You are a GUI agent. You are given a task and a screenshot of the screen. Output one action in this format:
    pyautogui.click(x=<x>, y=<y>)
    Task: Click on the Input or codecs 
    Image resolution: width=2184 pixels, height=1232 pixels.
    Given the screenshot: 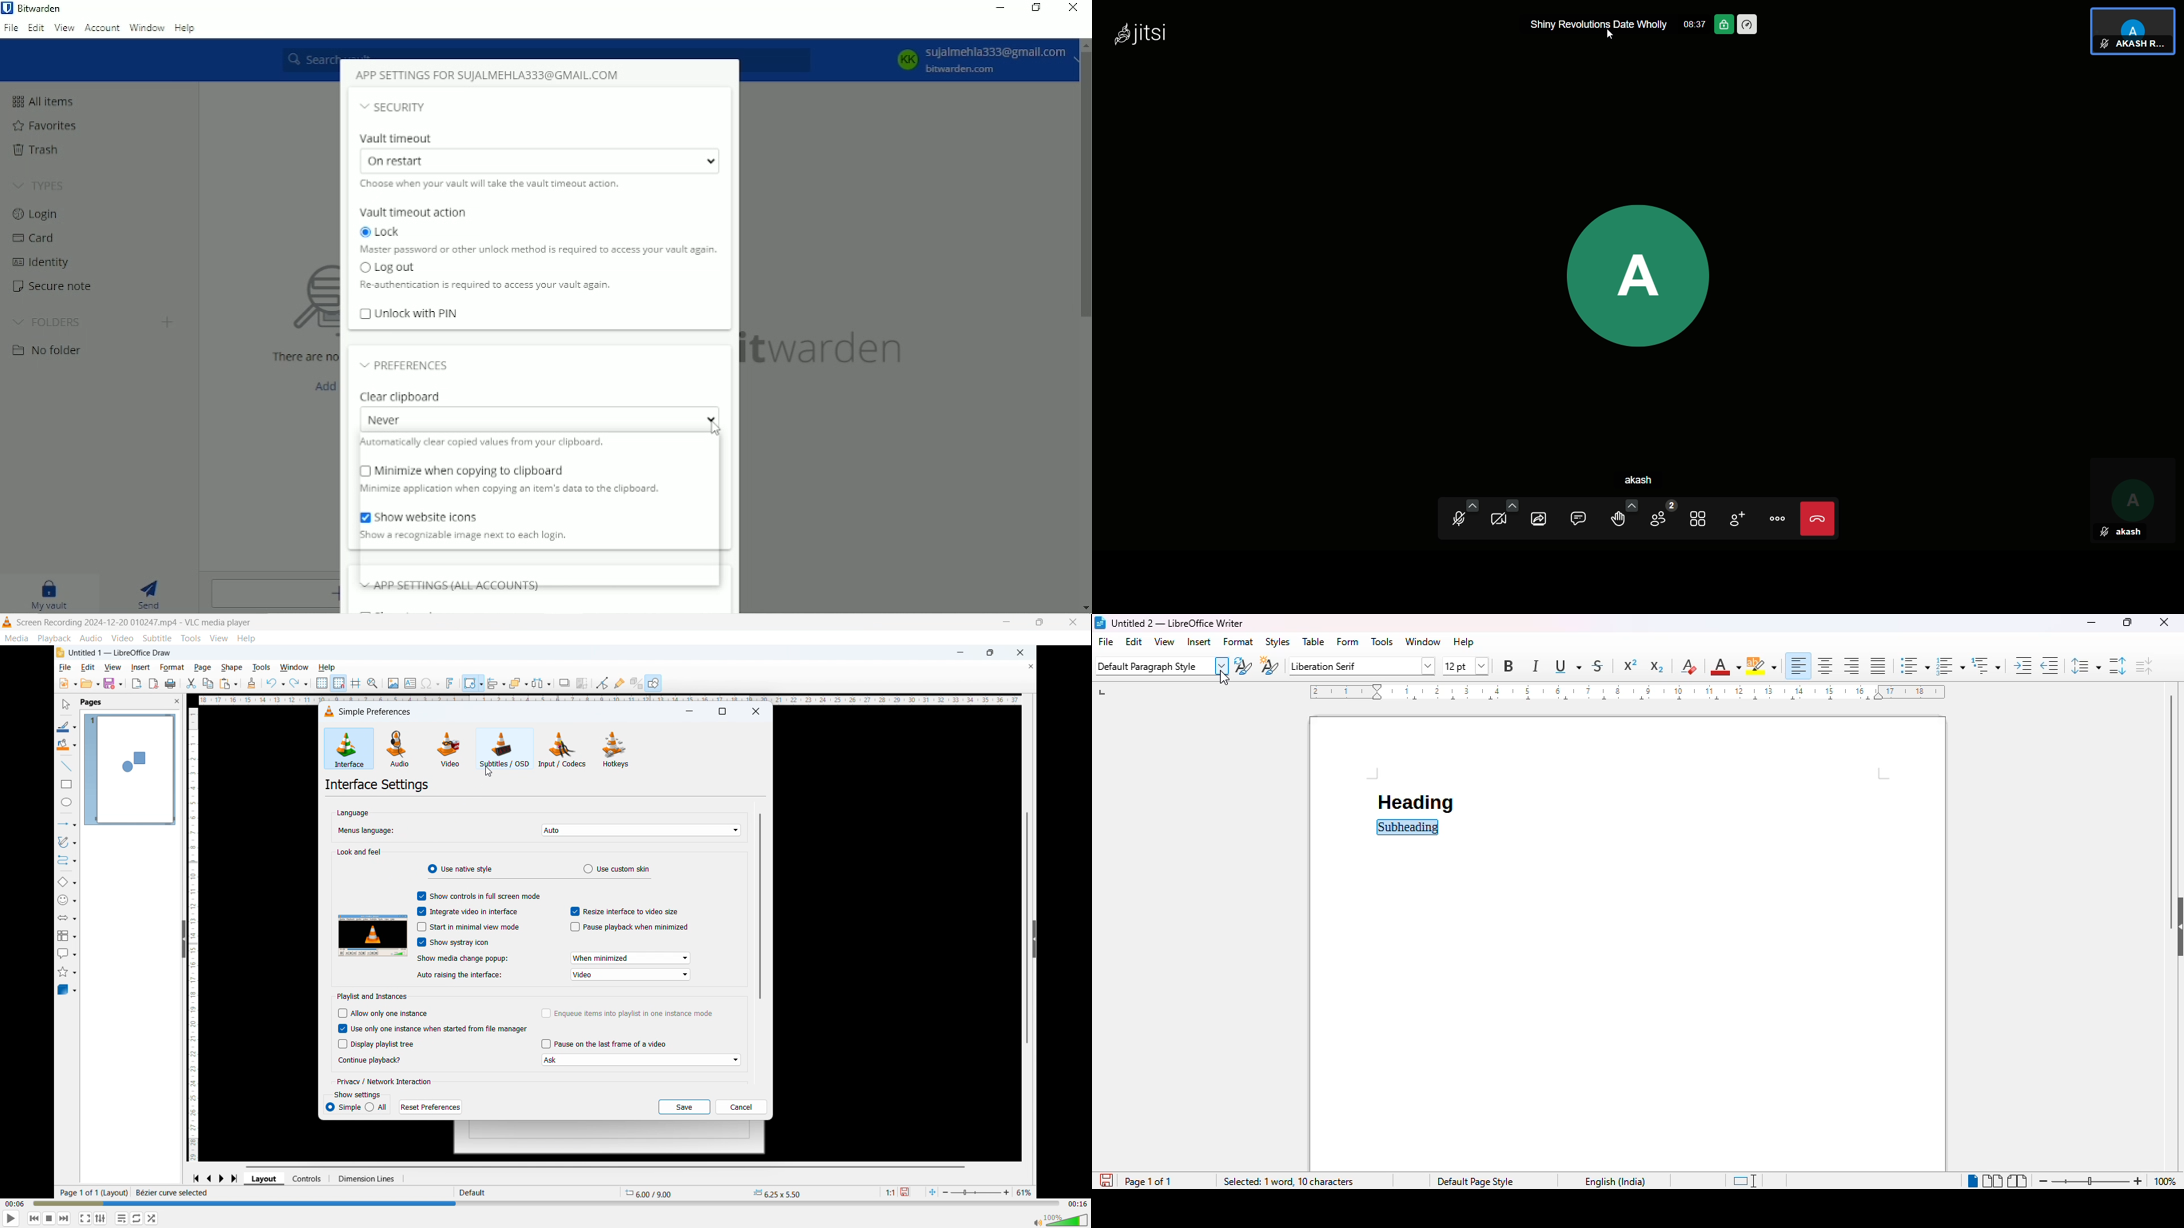 What is the action you would take?
    pyautogui.click(x=563, y=750)
    